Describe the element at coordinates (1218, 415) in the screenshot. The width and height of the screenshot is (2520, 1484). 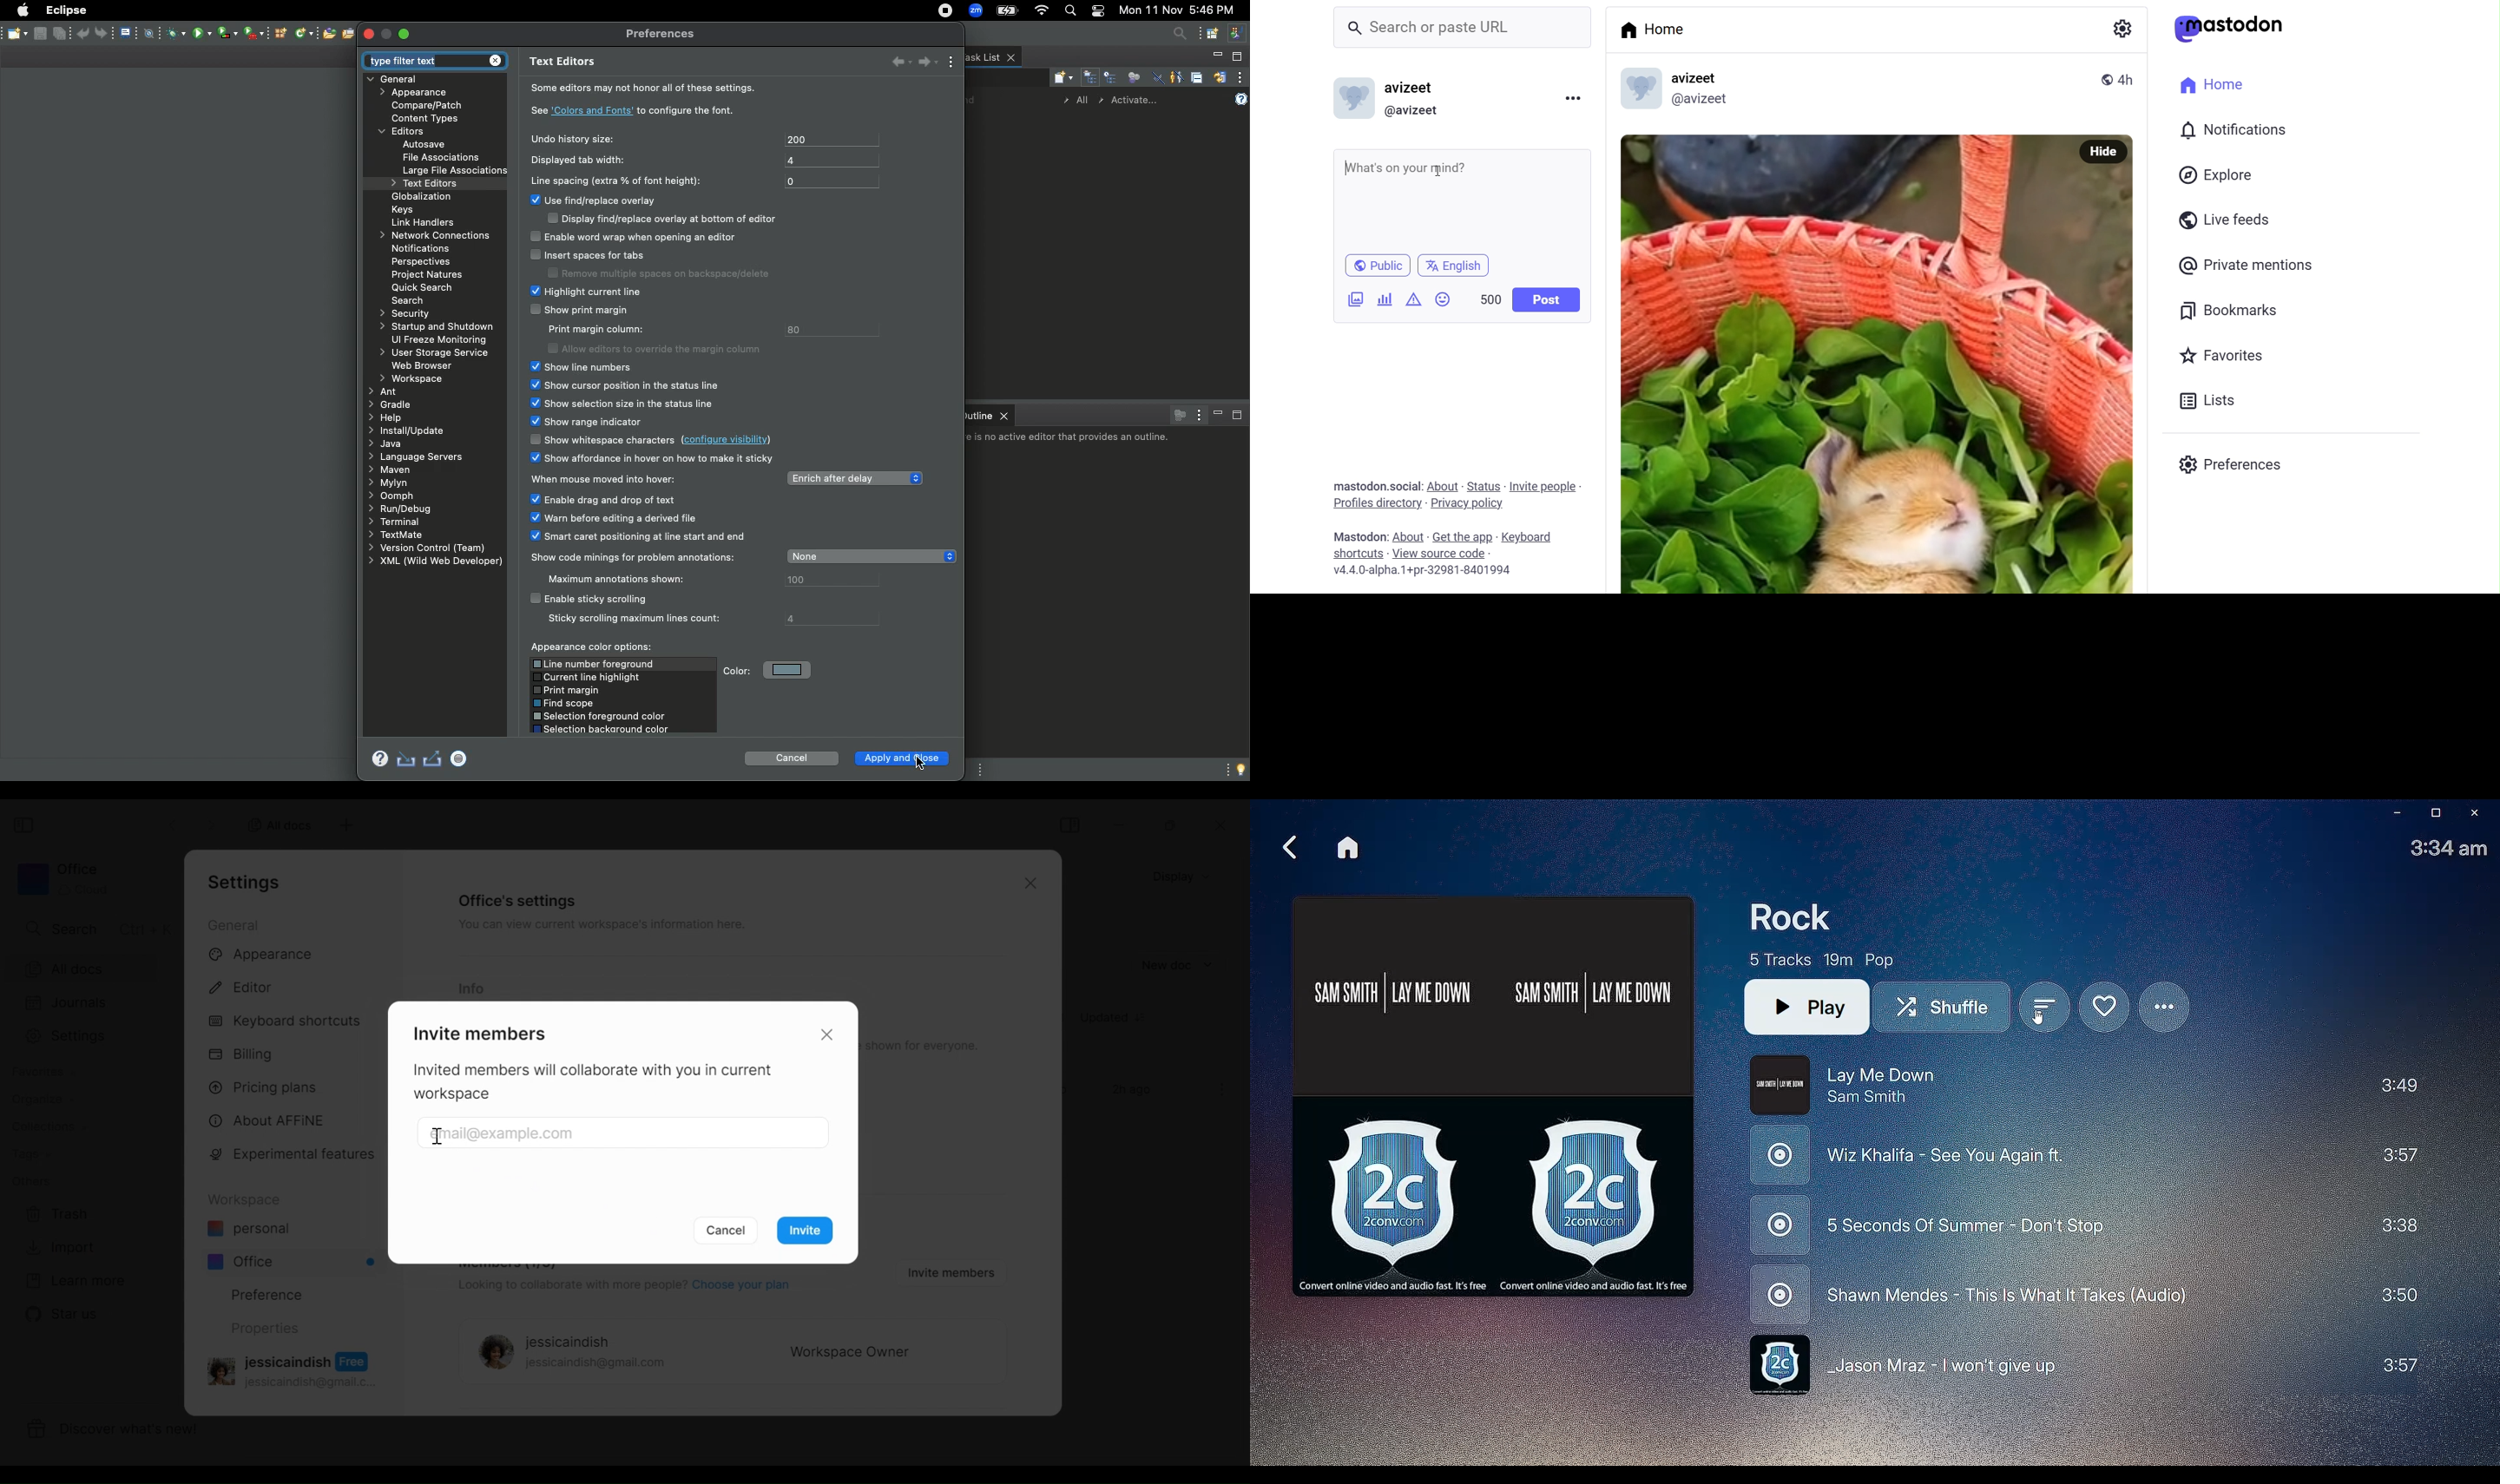
I see `Minimize` at that location.